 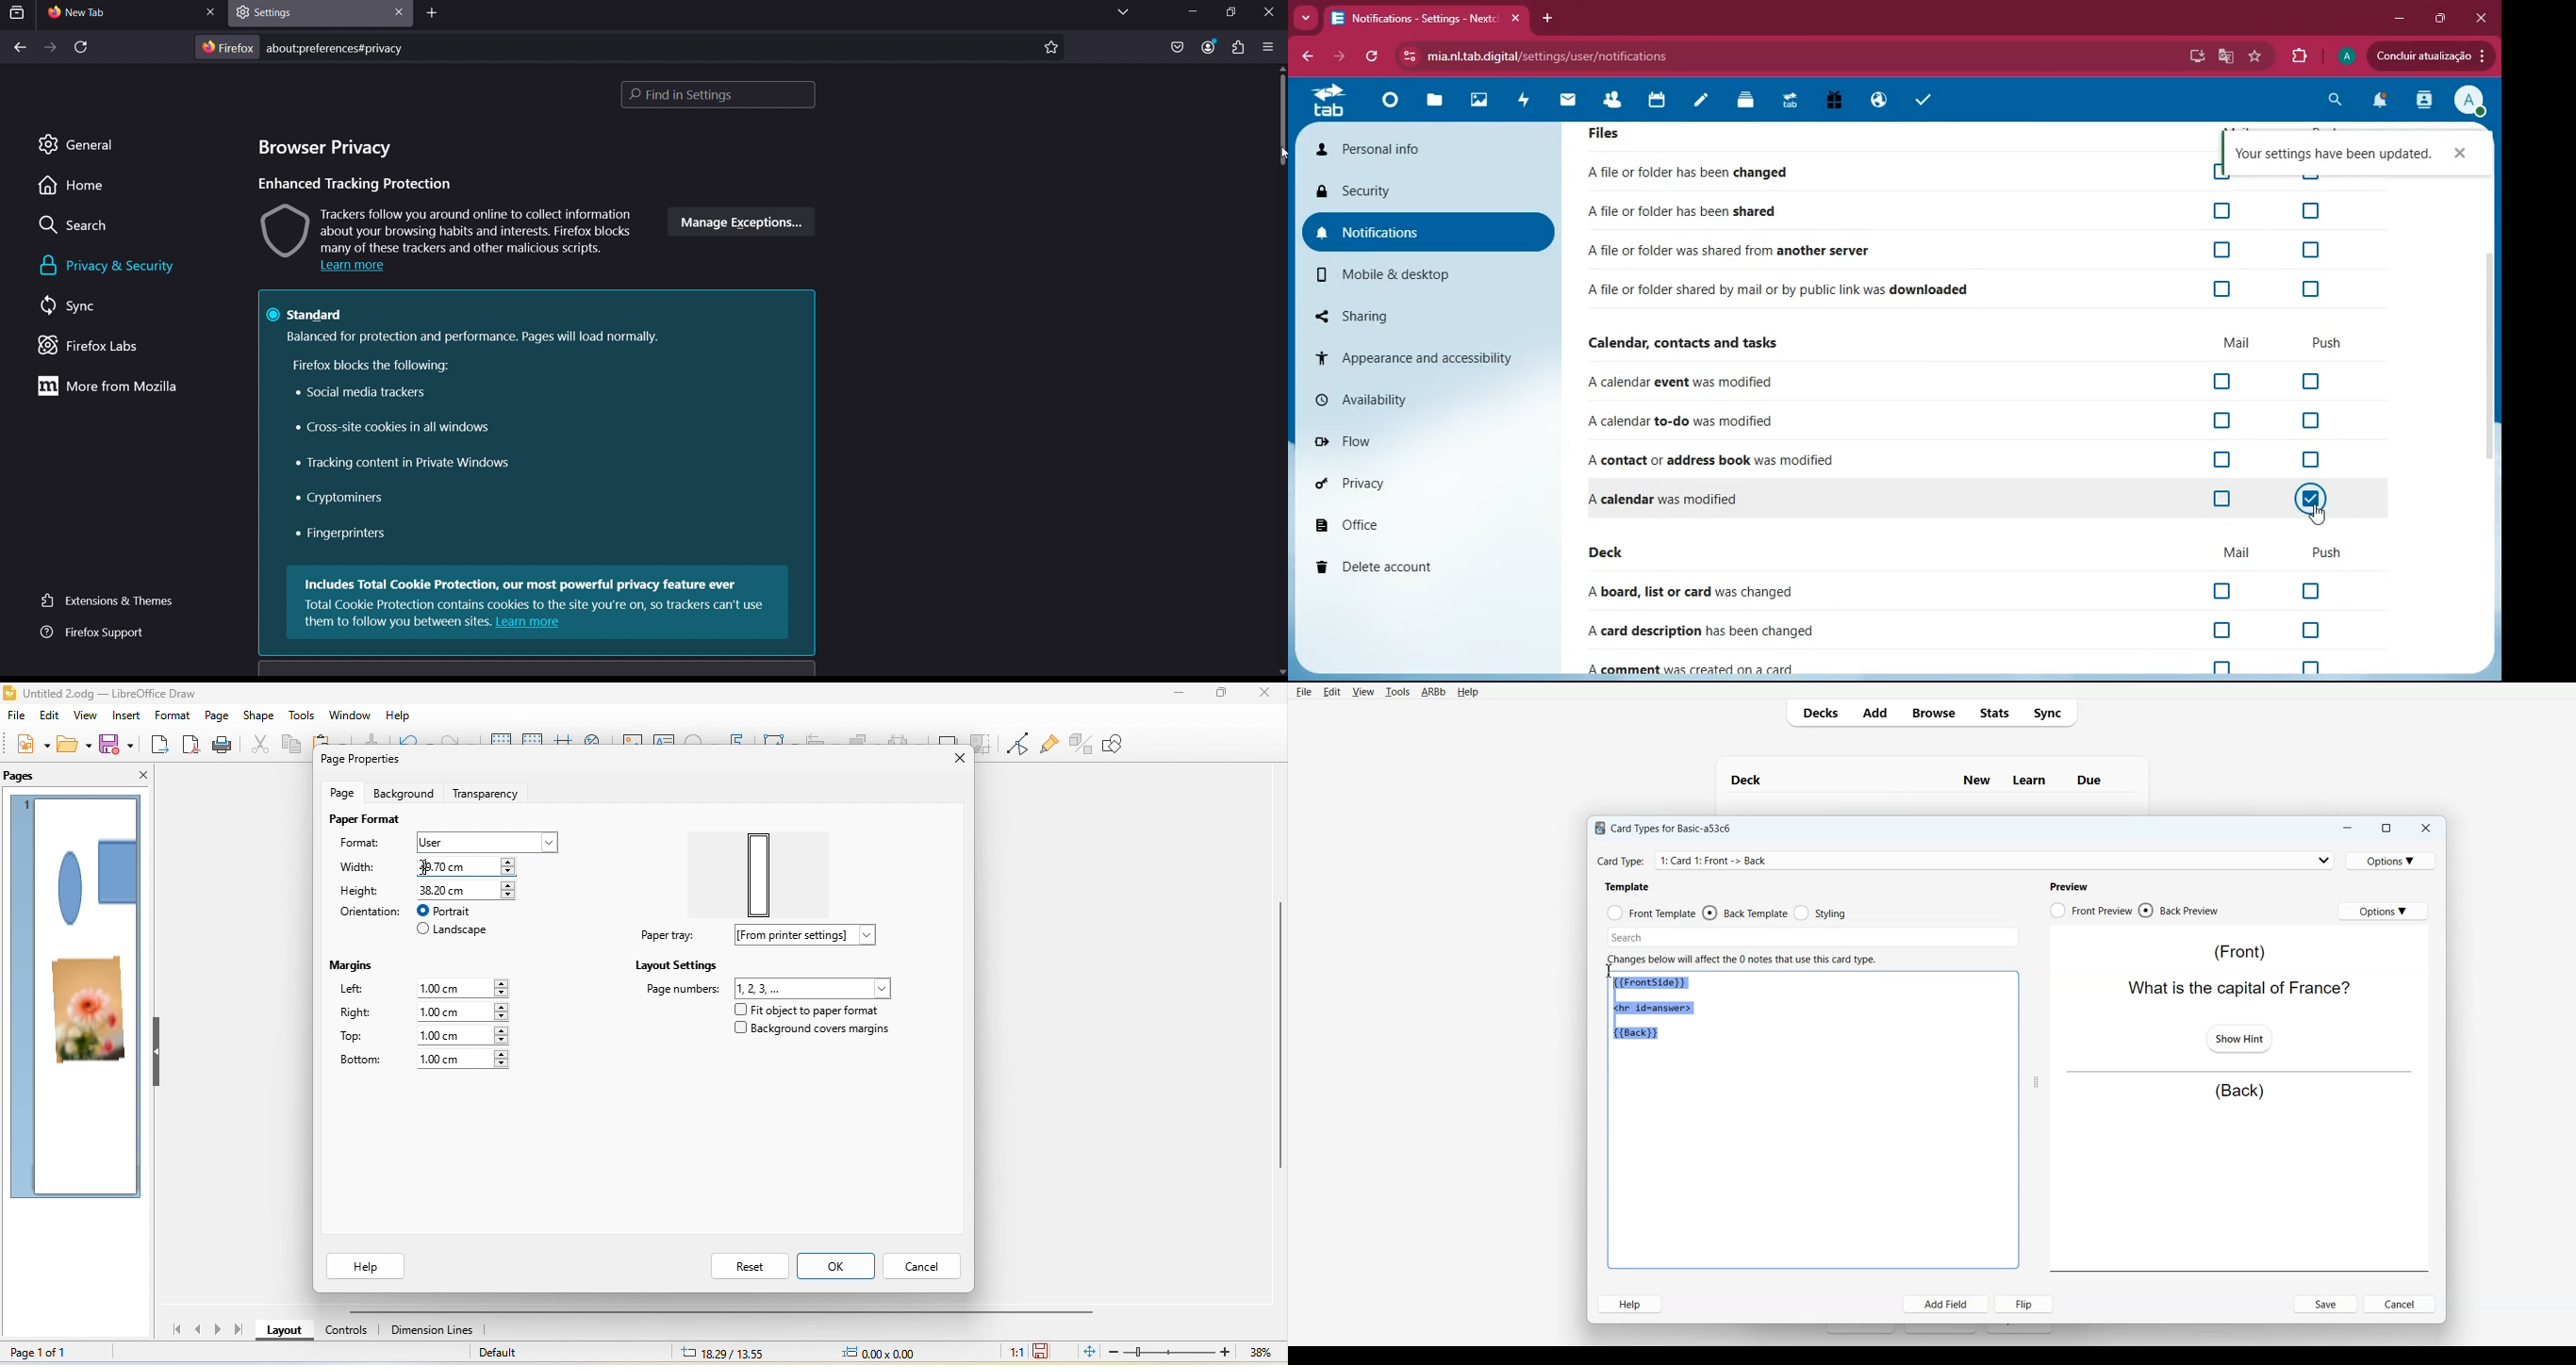 What do you see at coordinates (1708, 629) in the screenshot?
I see `card description` at bounding box center [1708, 629].